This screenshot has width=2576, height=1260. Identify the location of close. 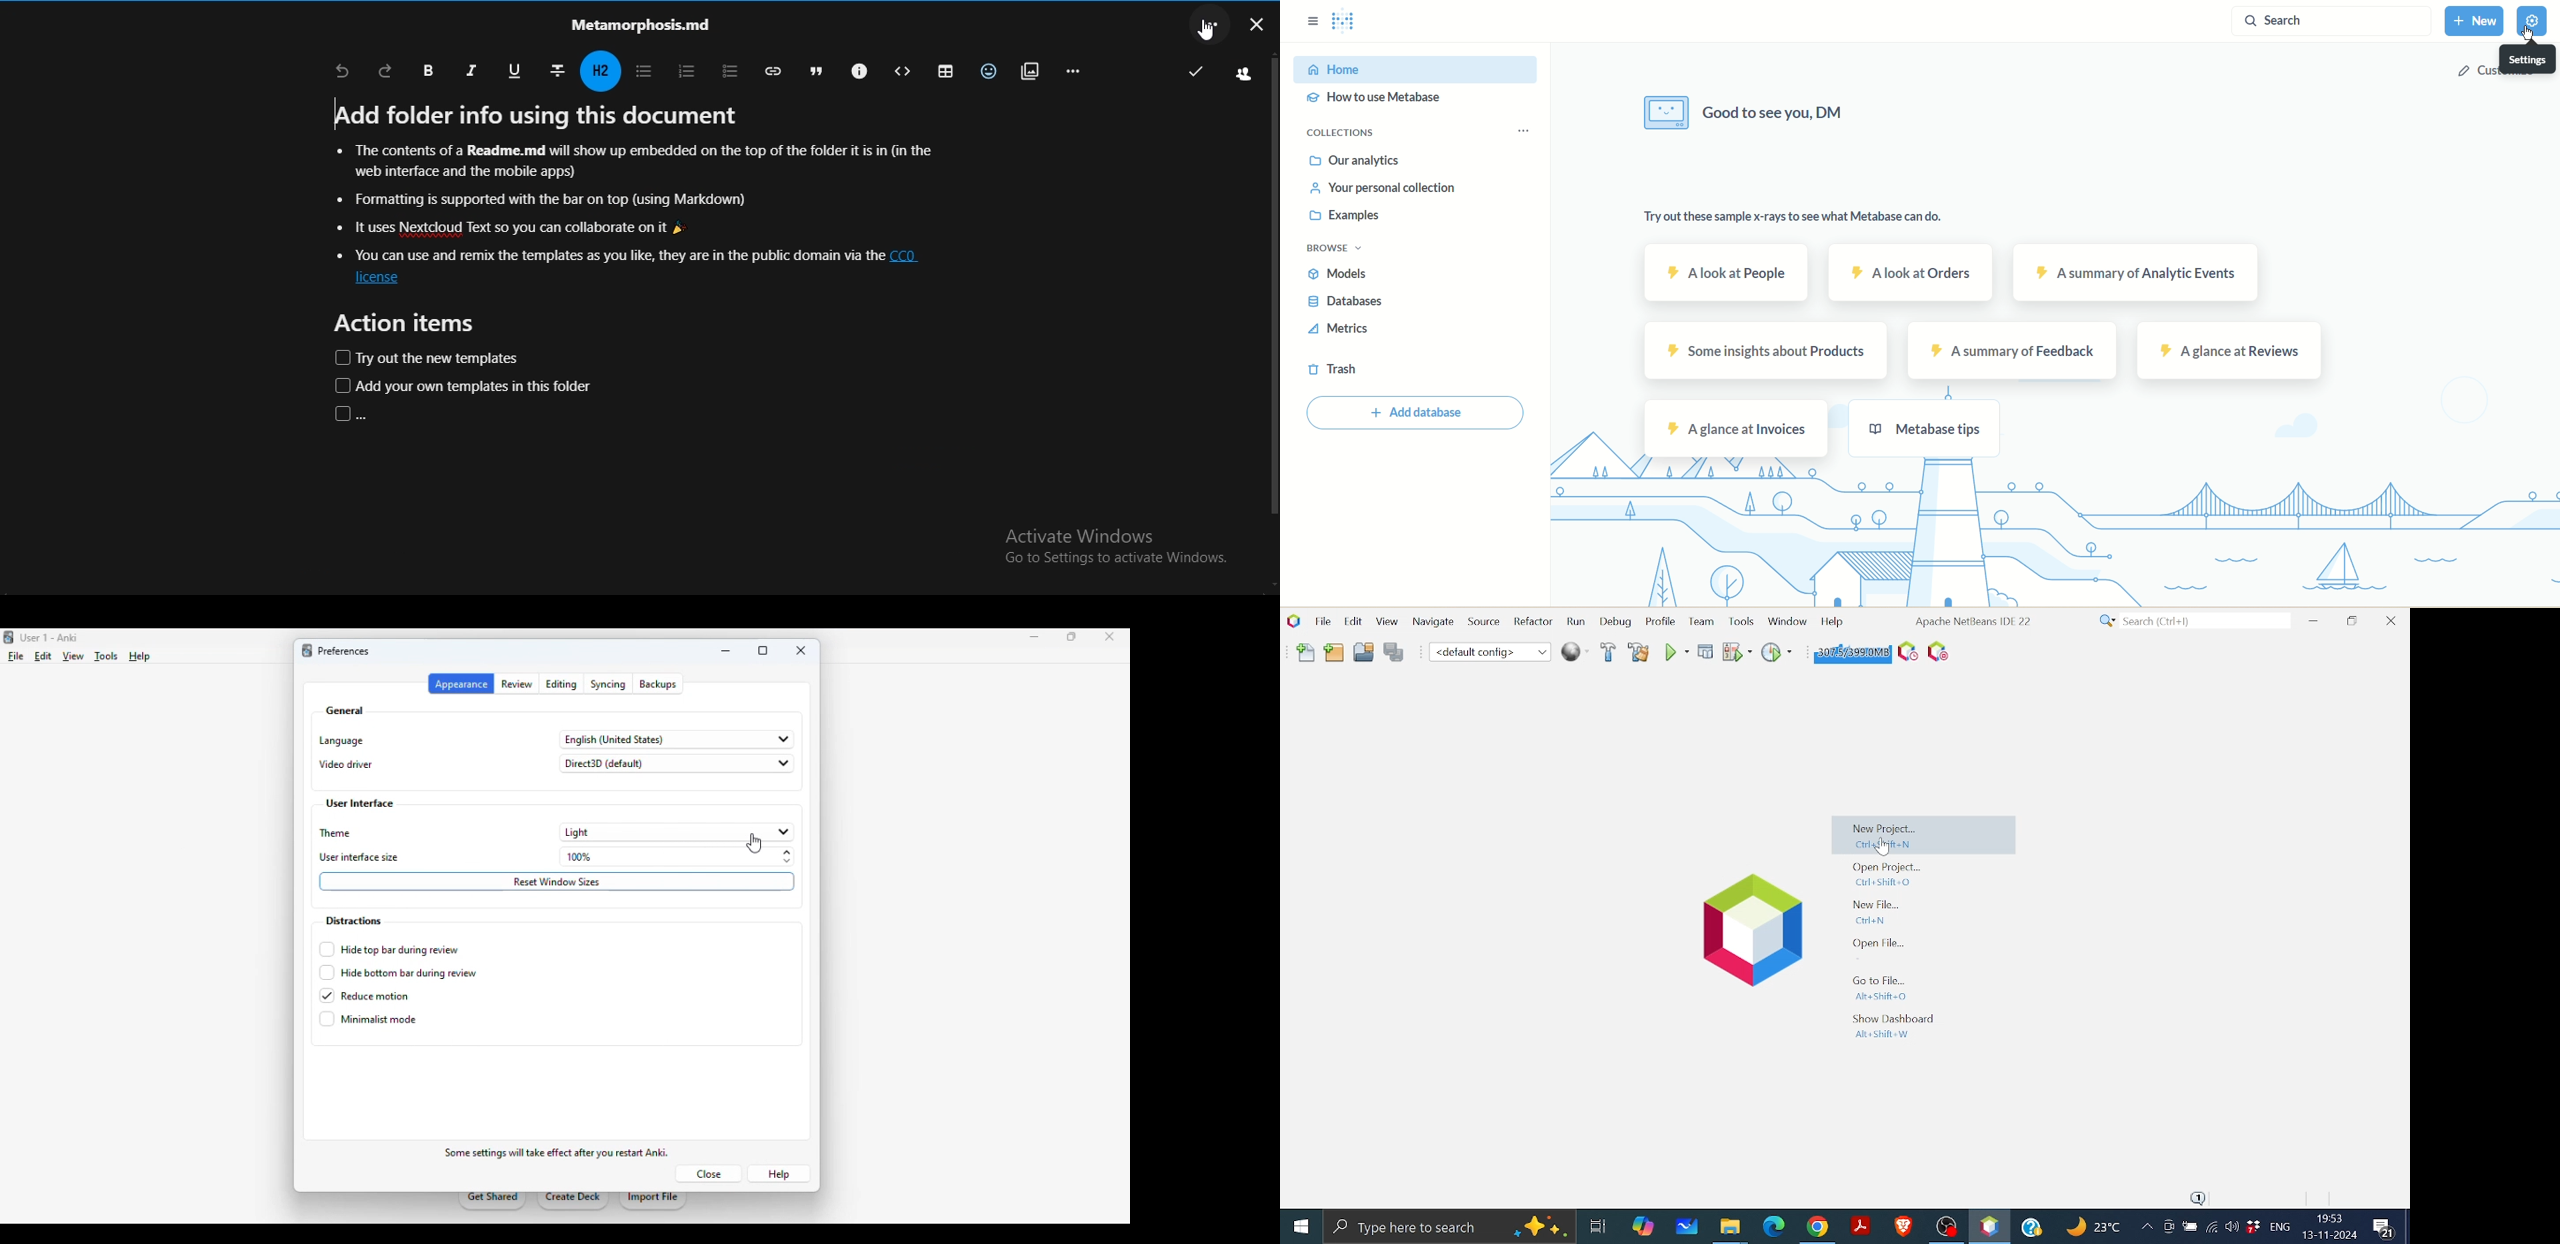
(708, 1173).